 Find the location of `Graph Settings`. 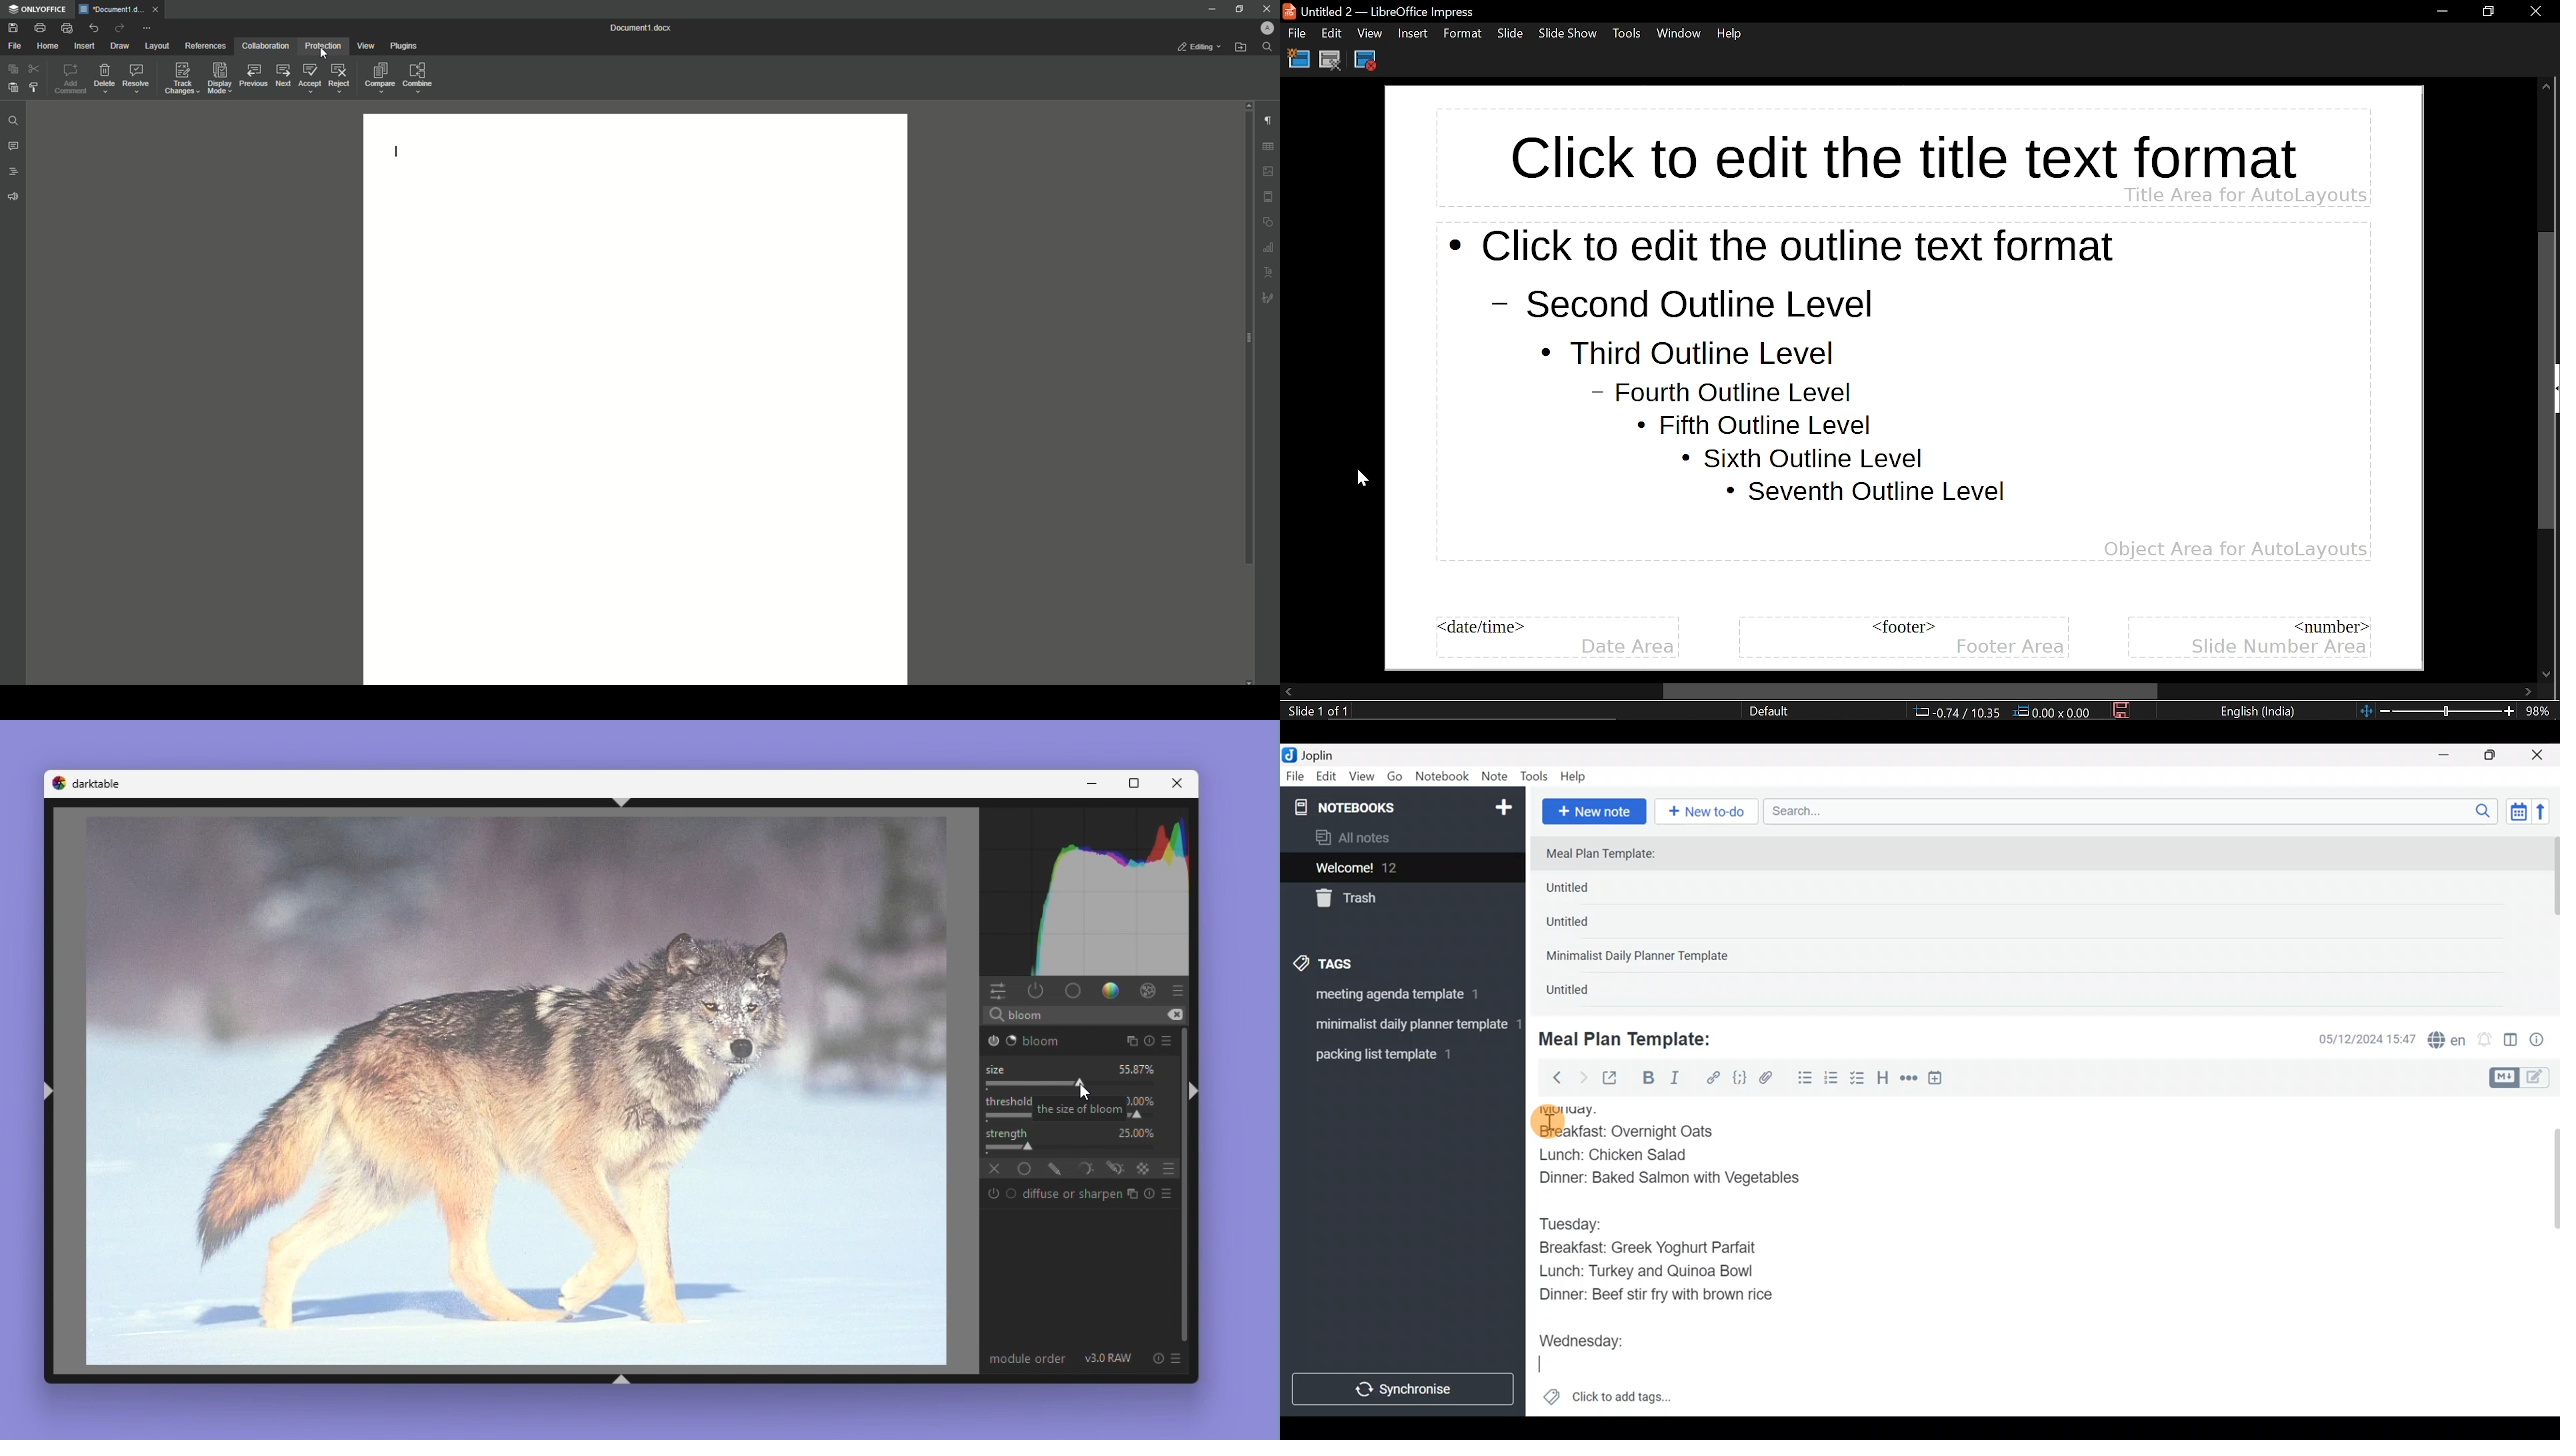

Graph Settings is located at coordinates (1269, 247).